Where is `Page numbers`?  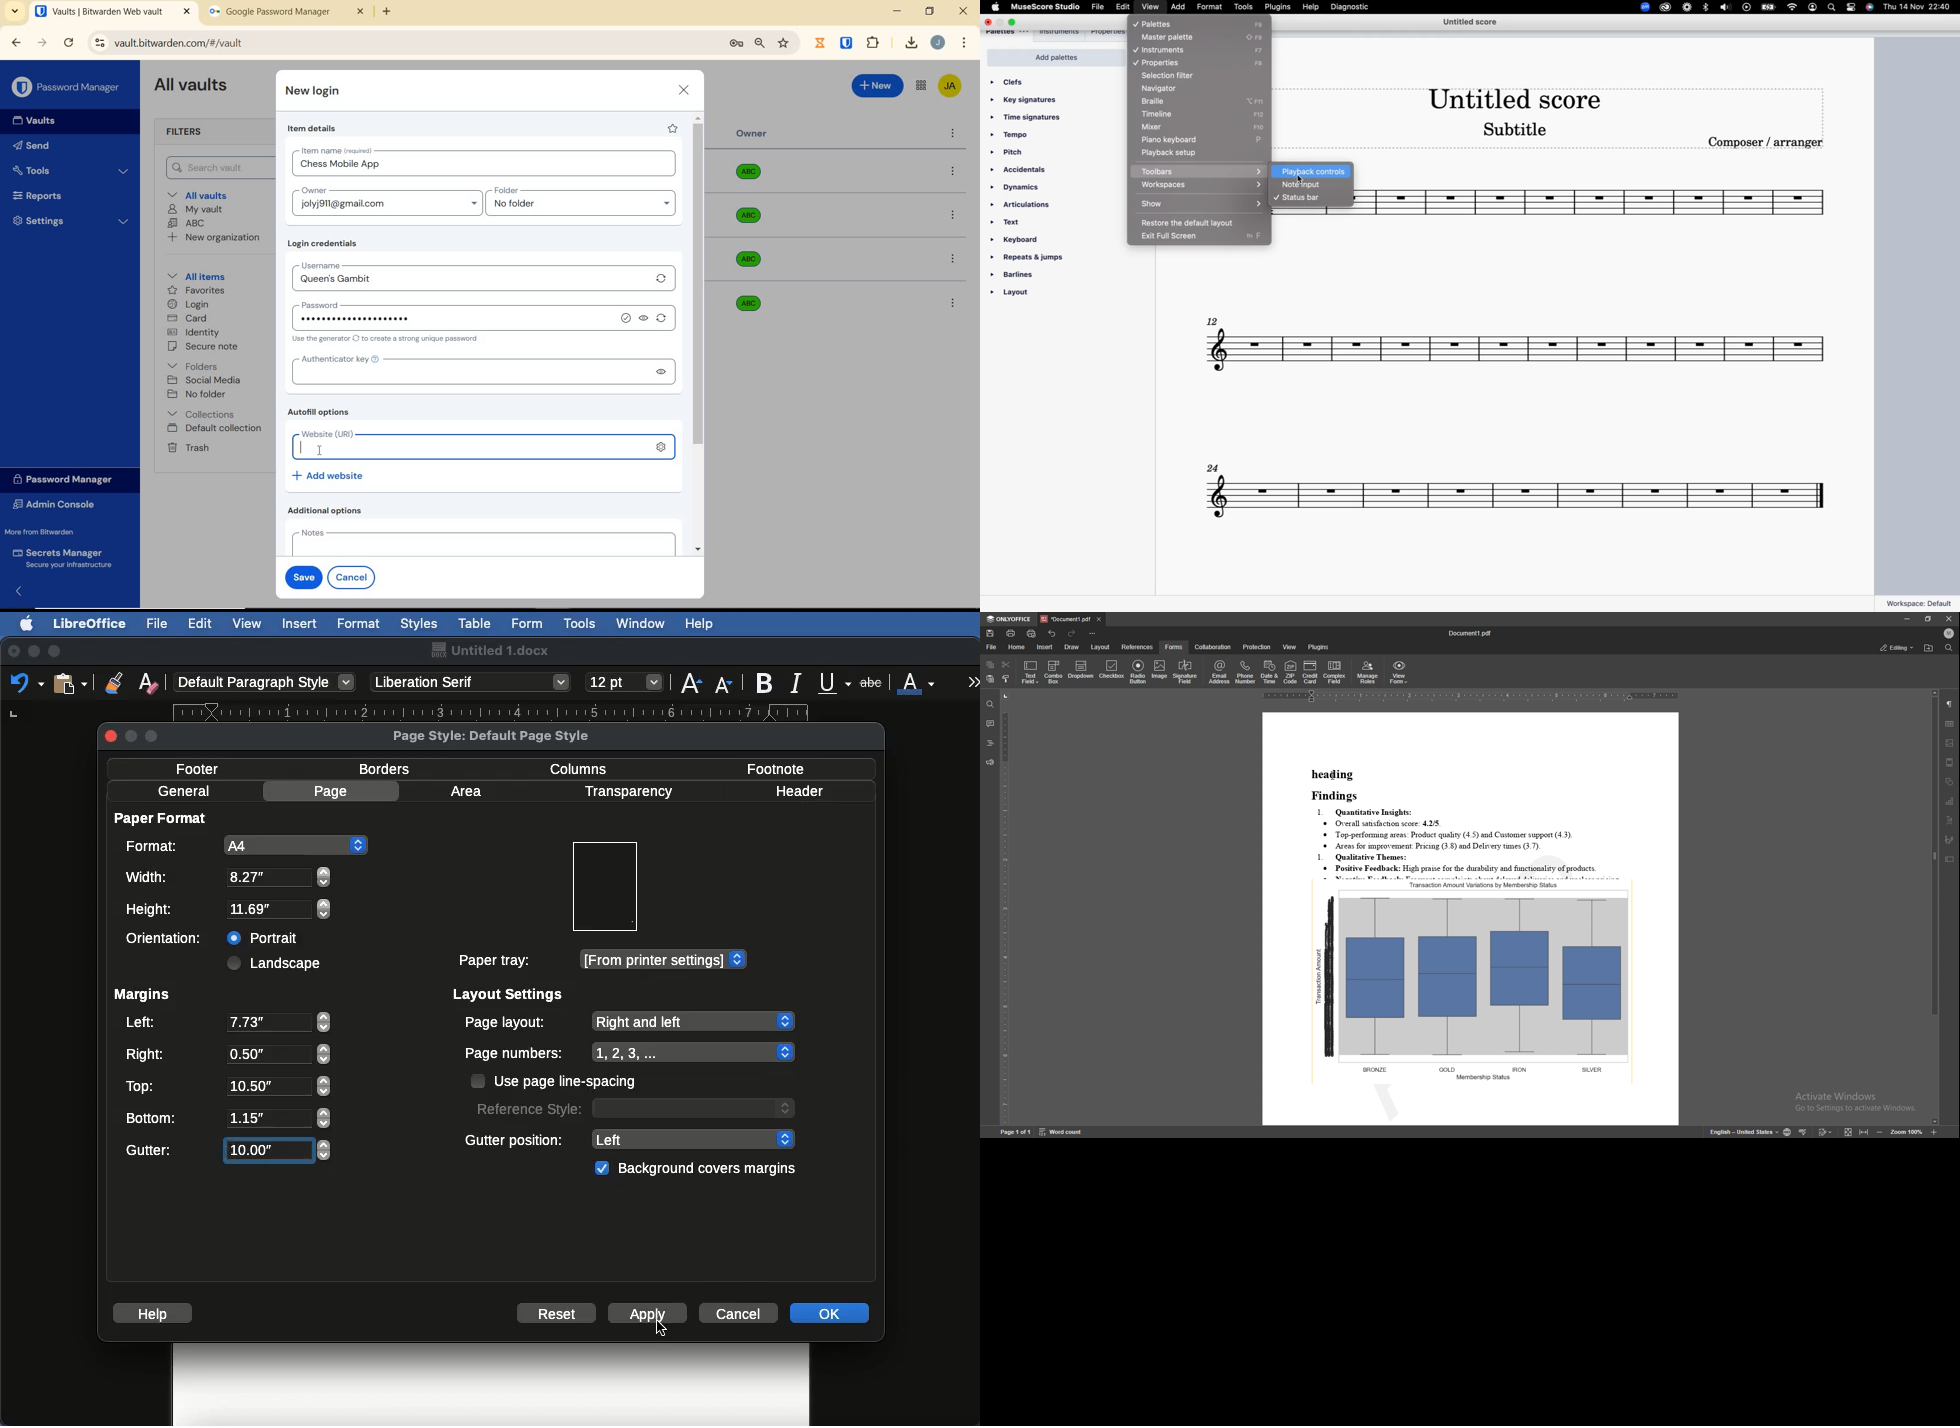
Page numbers is located at coordinates (630, 1053).